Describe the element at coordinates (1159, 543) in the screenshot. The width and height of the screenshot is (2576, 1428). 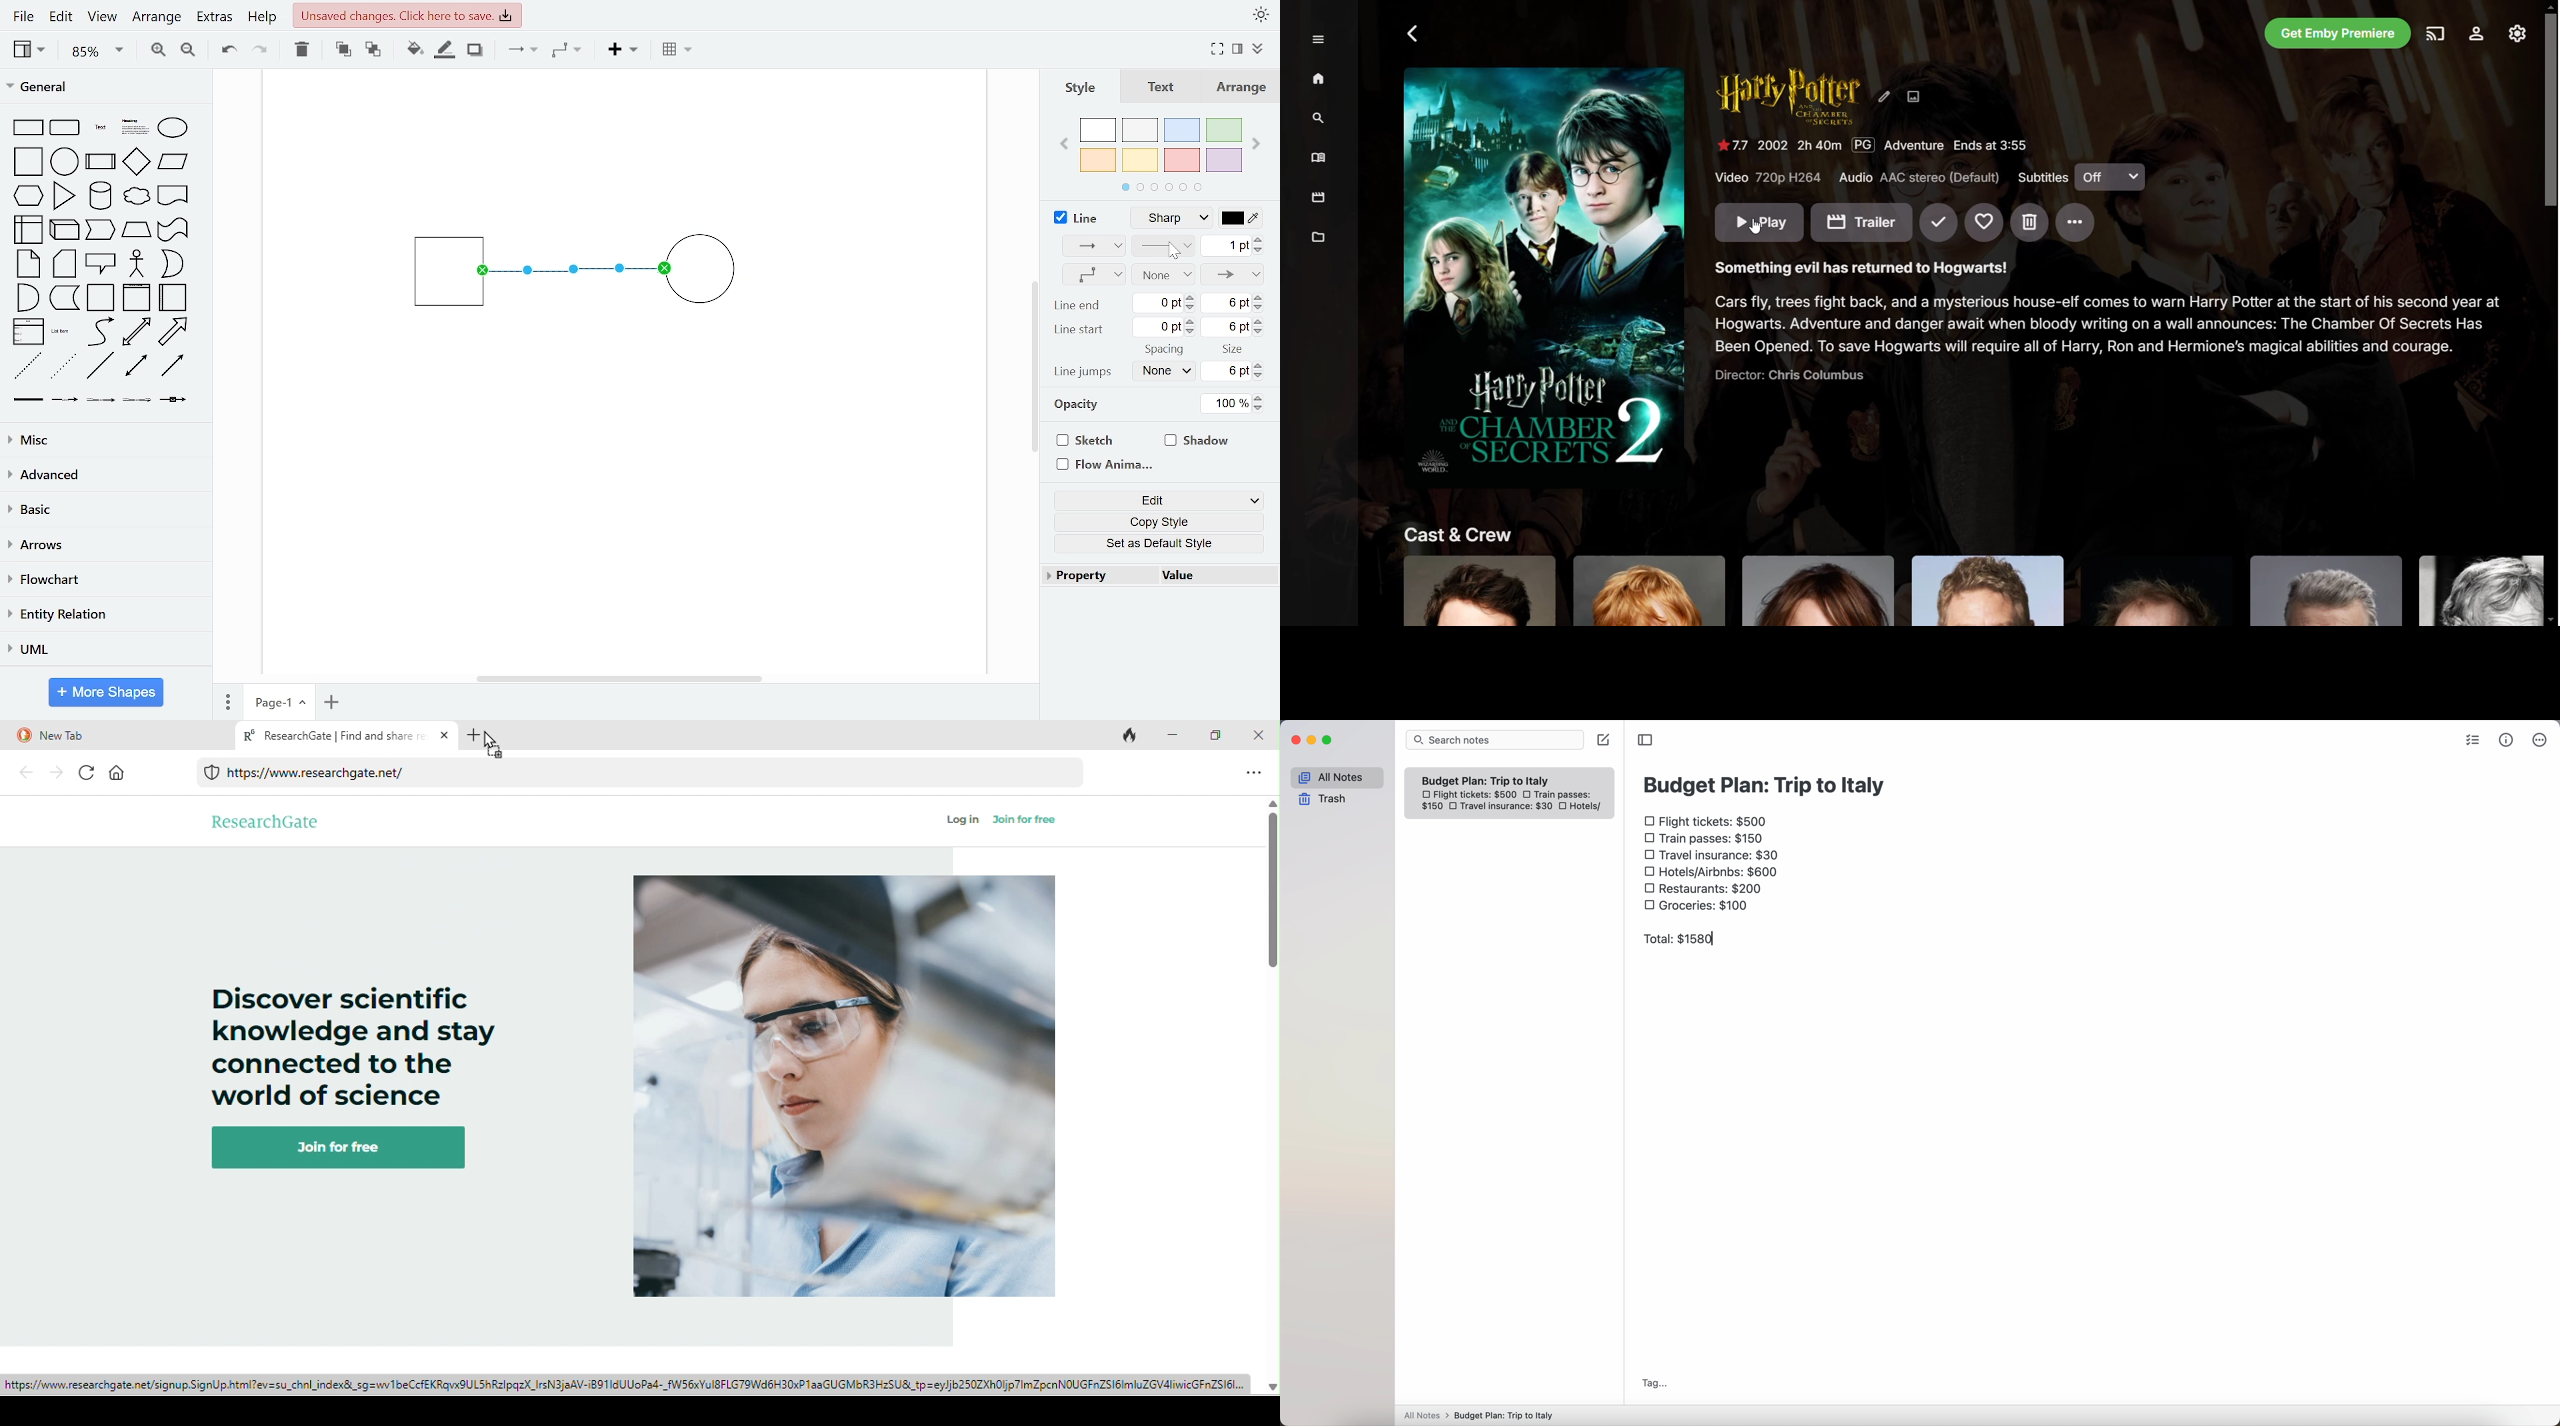
I see `set as default style` at that location.